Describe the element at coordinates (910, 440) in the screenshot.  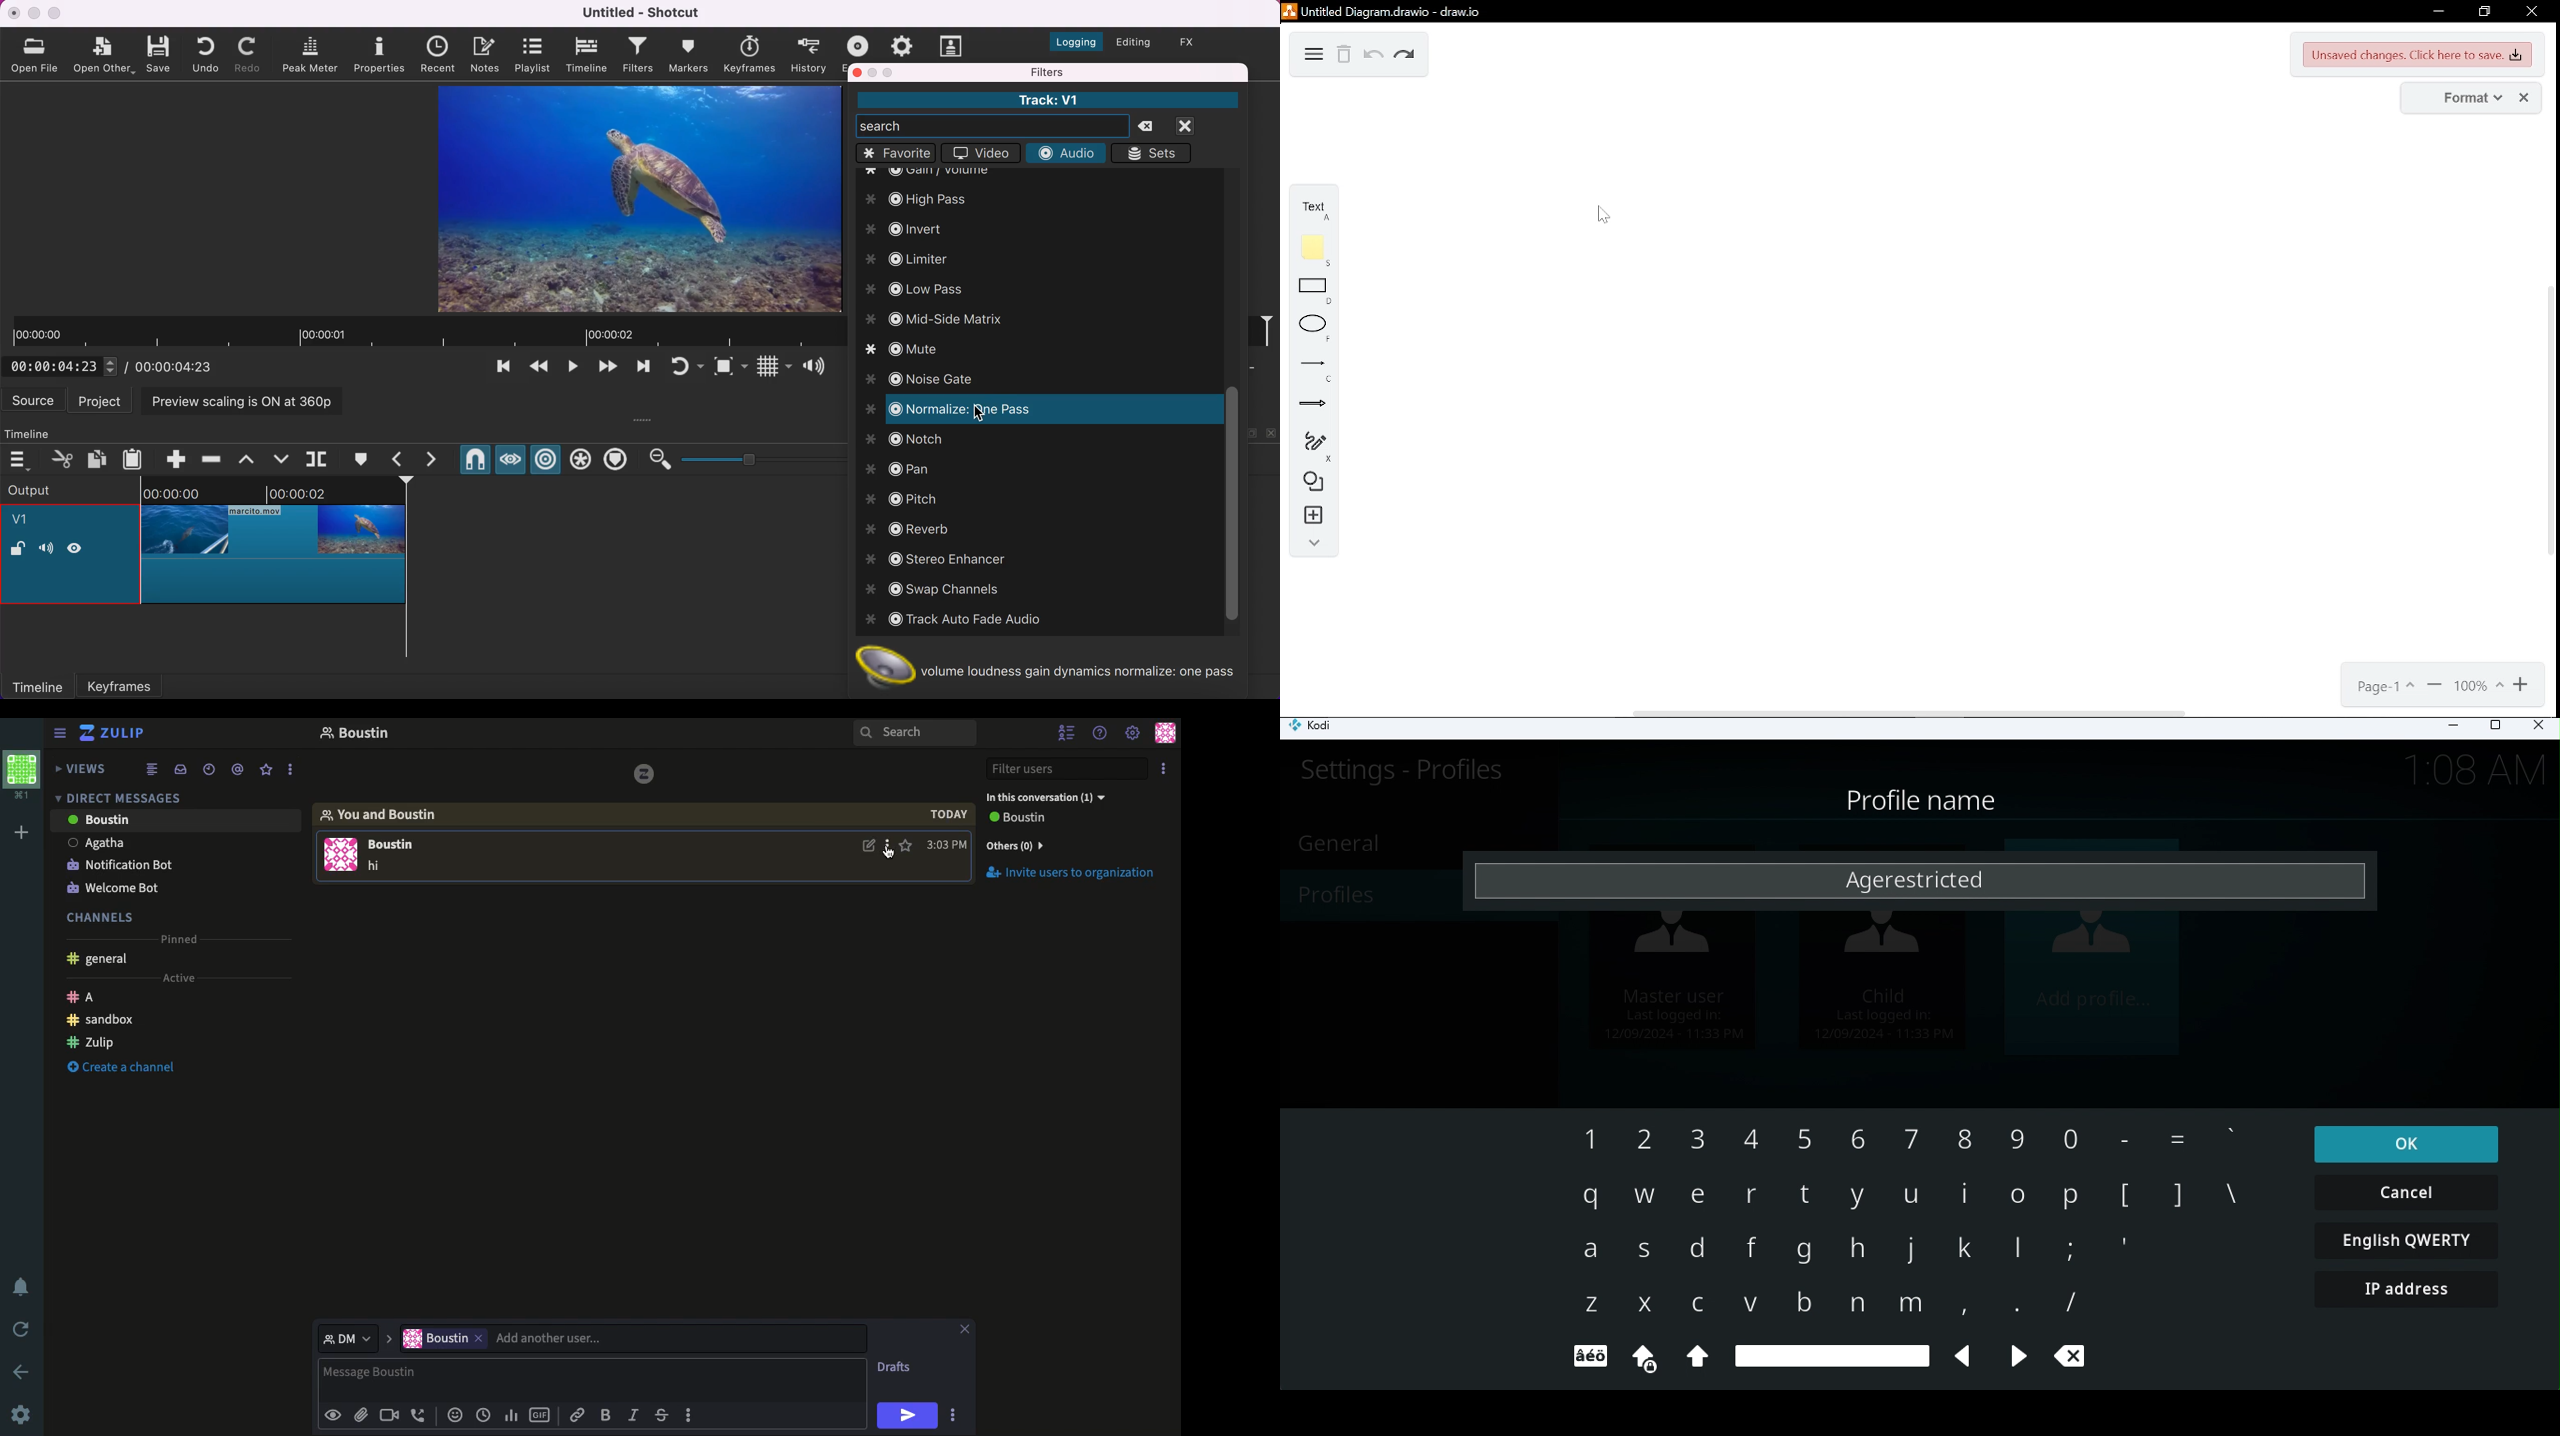
I see `notch` at that location.